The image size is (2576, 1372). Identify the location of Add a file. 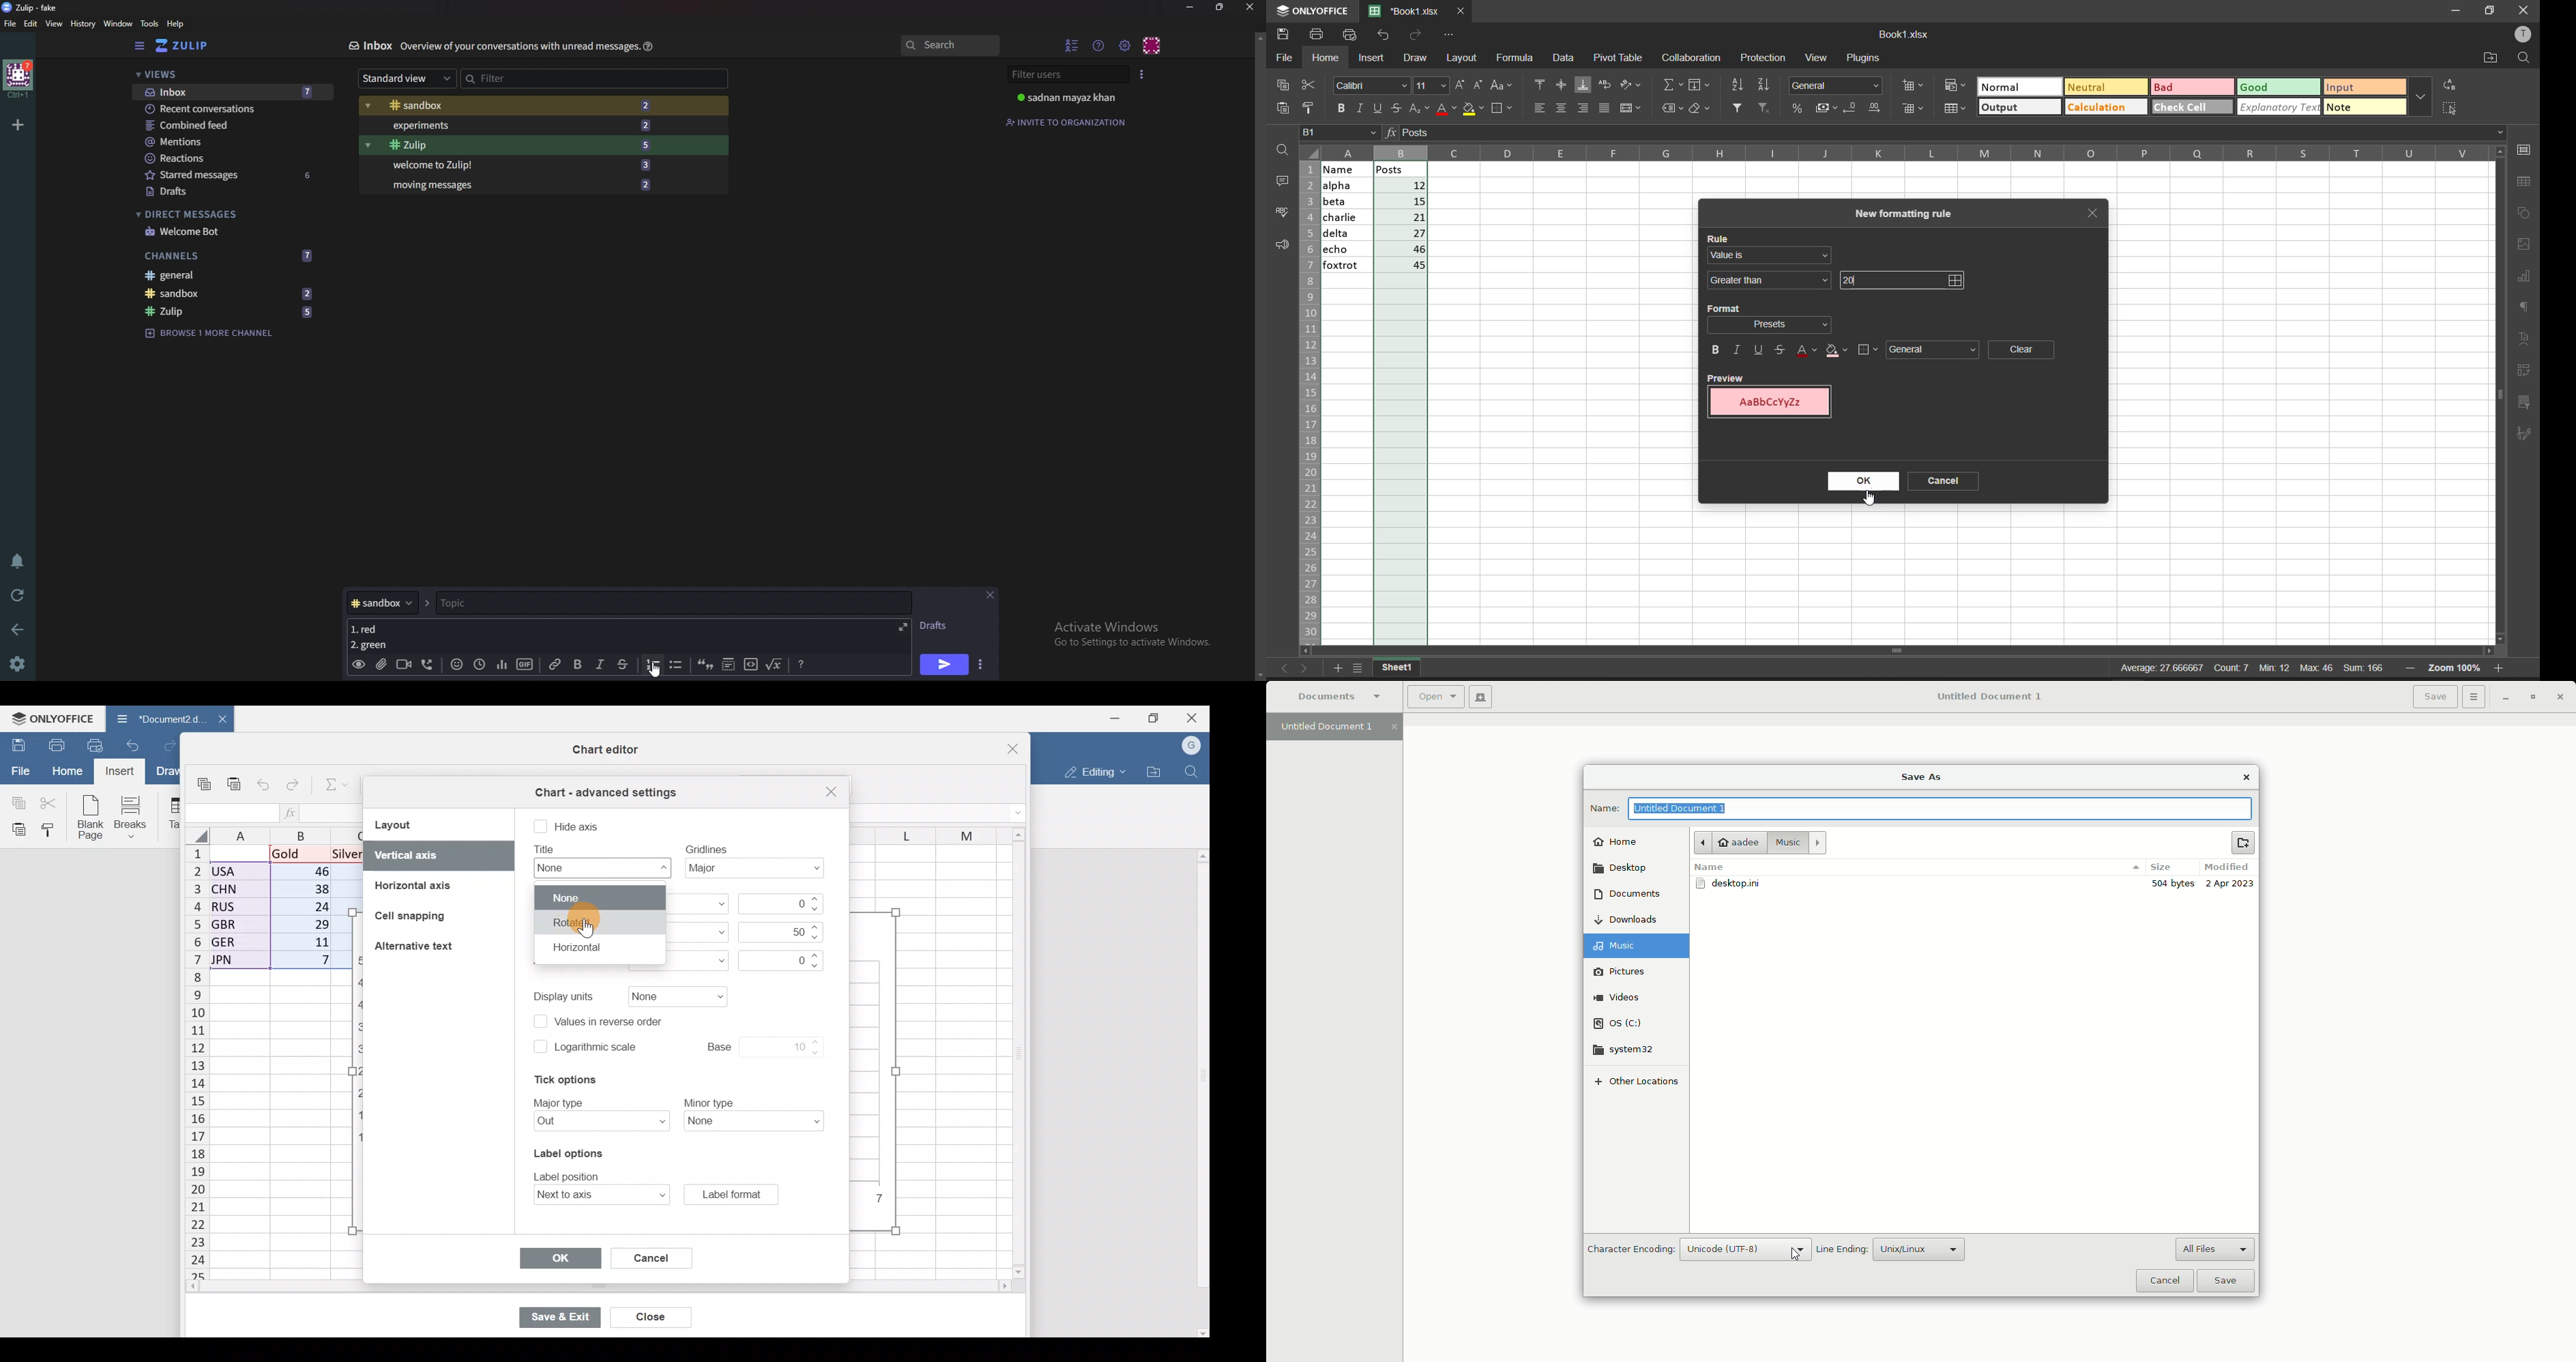
(380, 666).